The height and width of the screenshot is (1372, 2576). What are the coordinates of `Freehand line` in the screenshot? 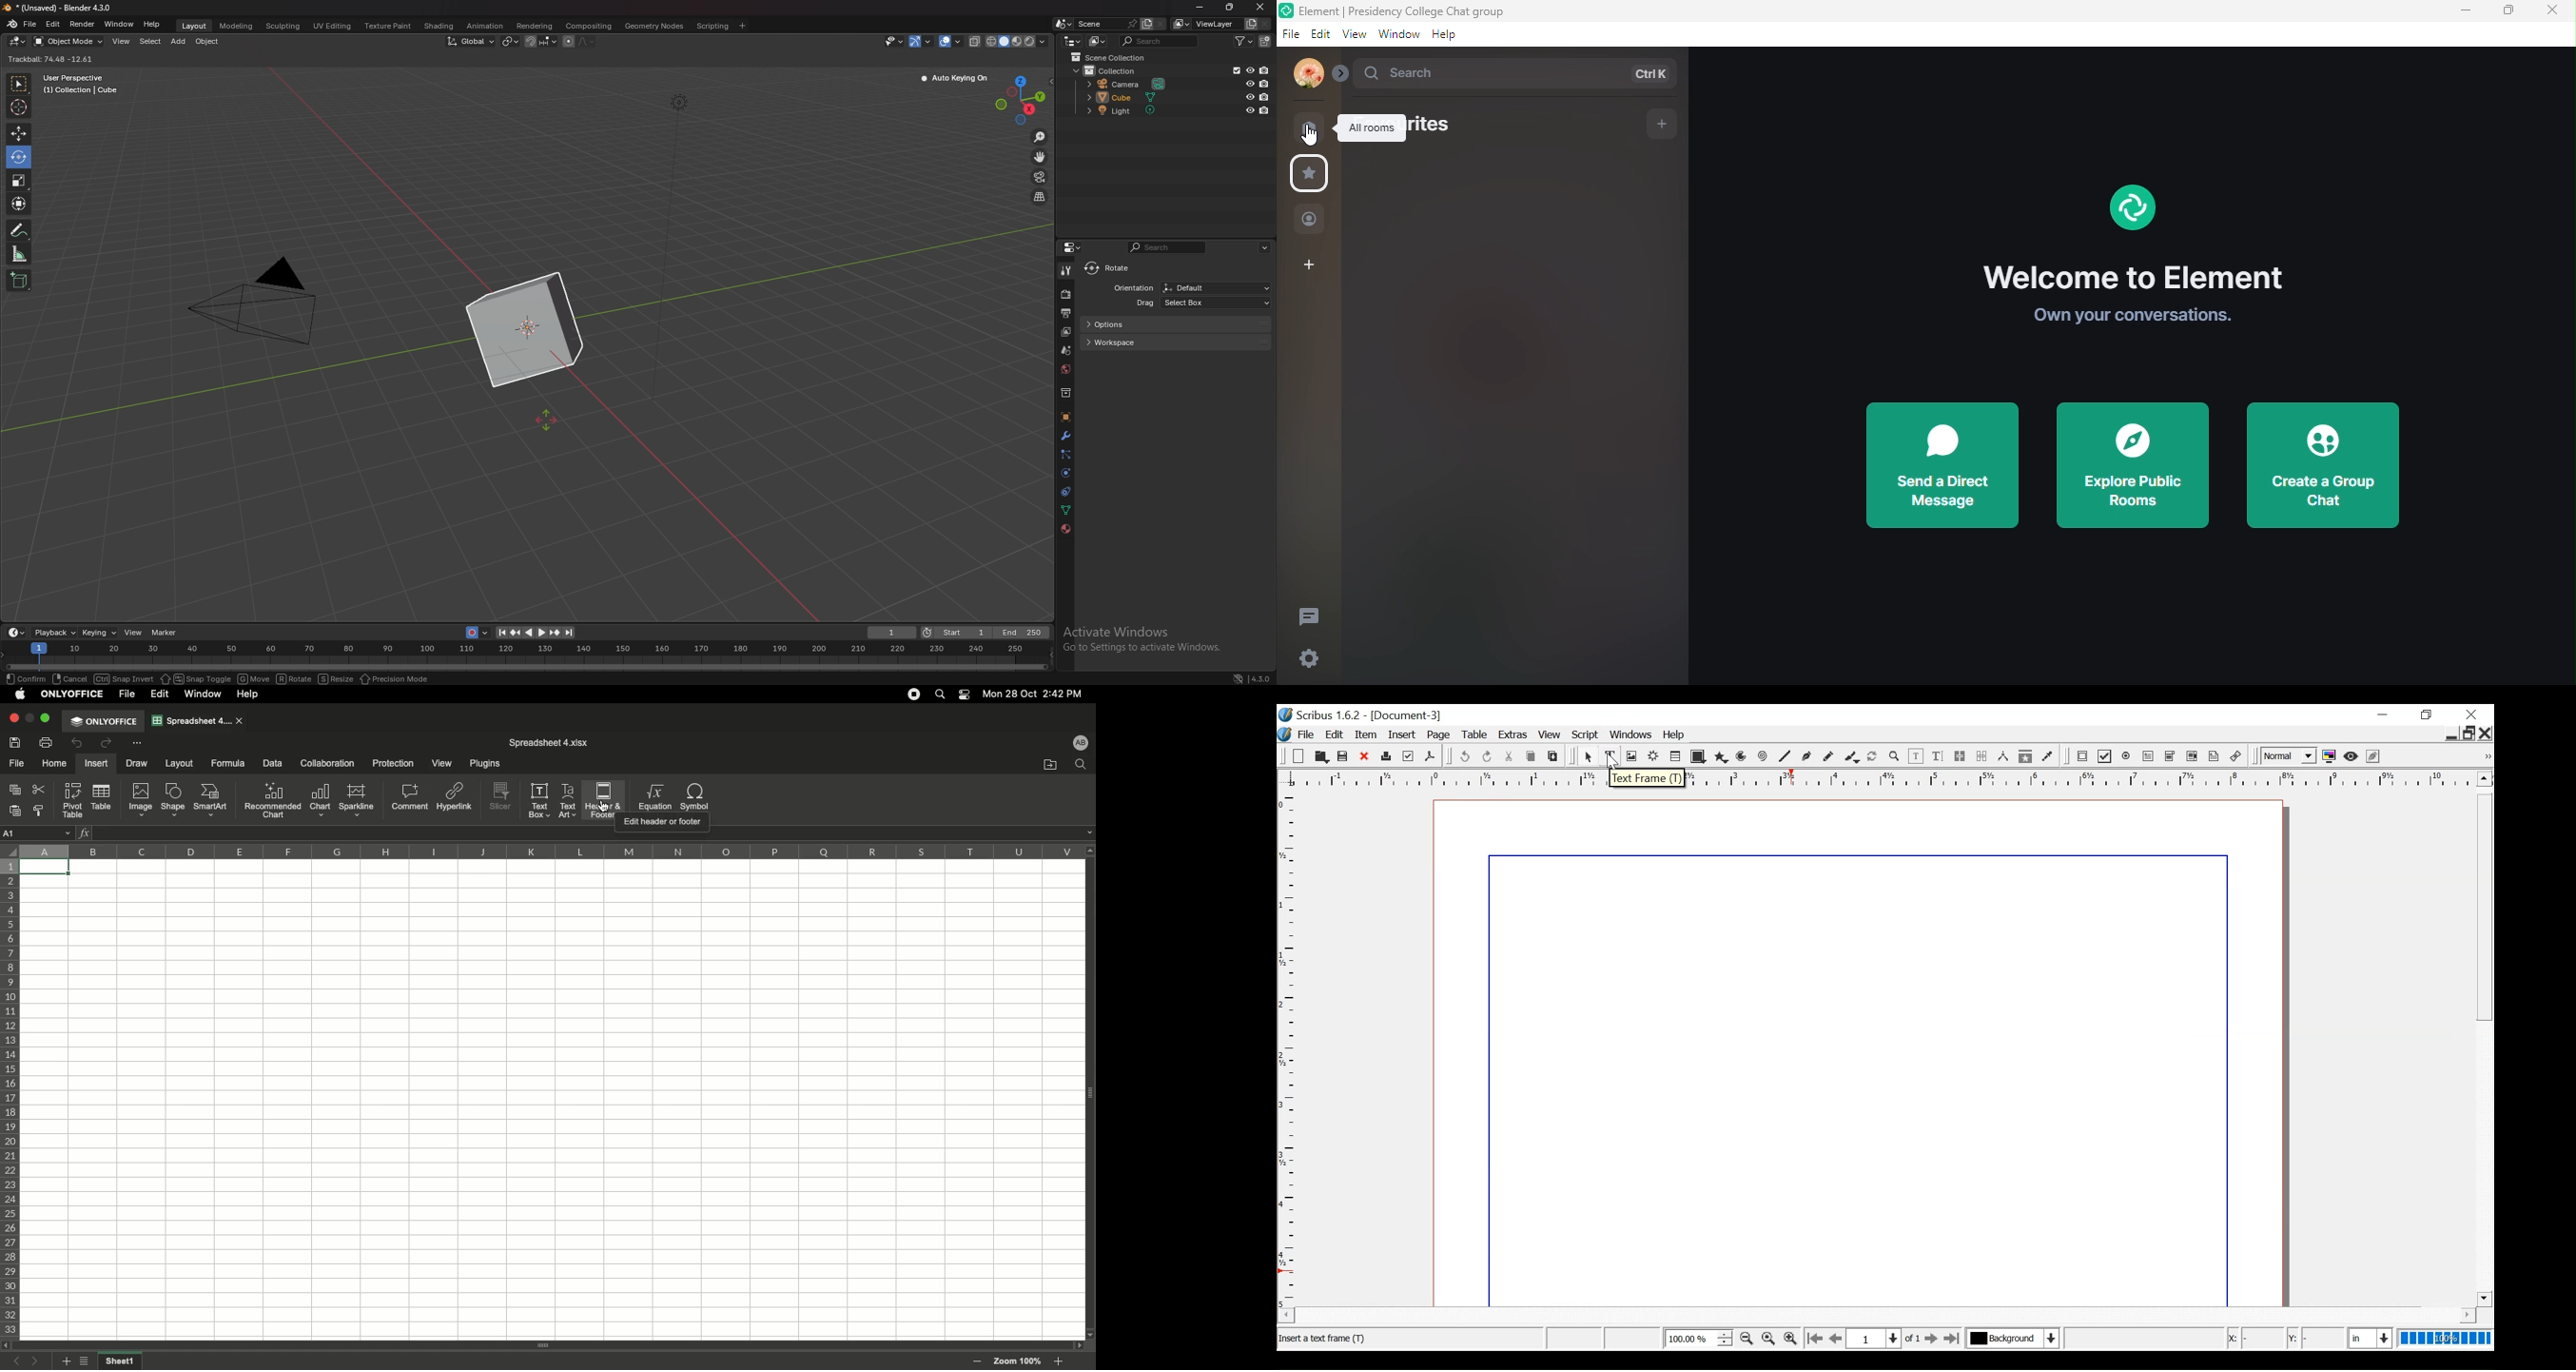 It's located at (1830, 758).